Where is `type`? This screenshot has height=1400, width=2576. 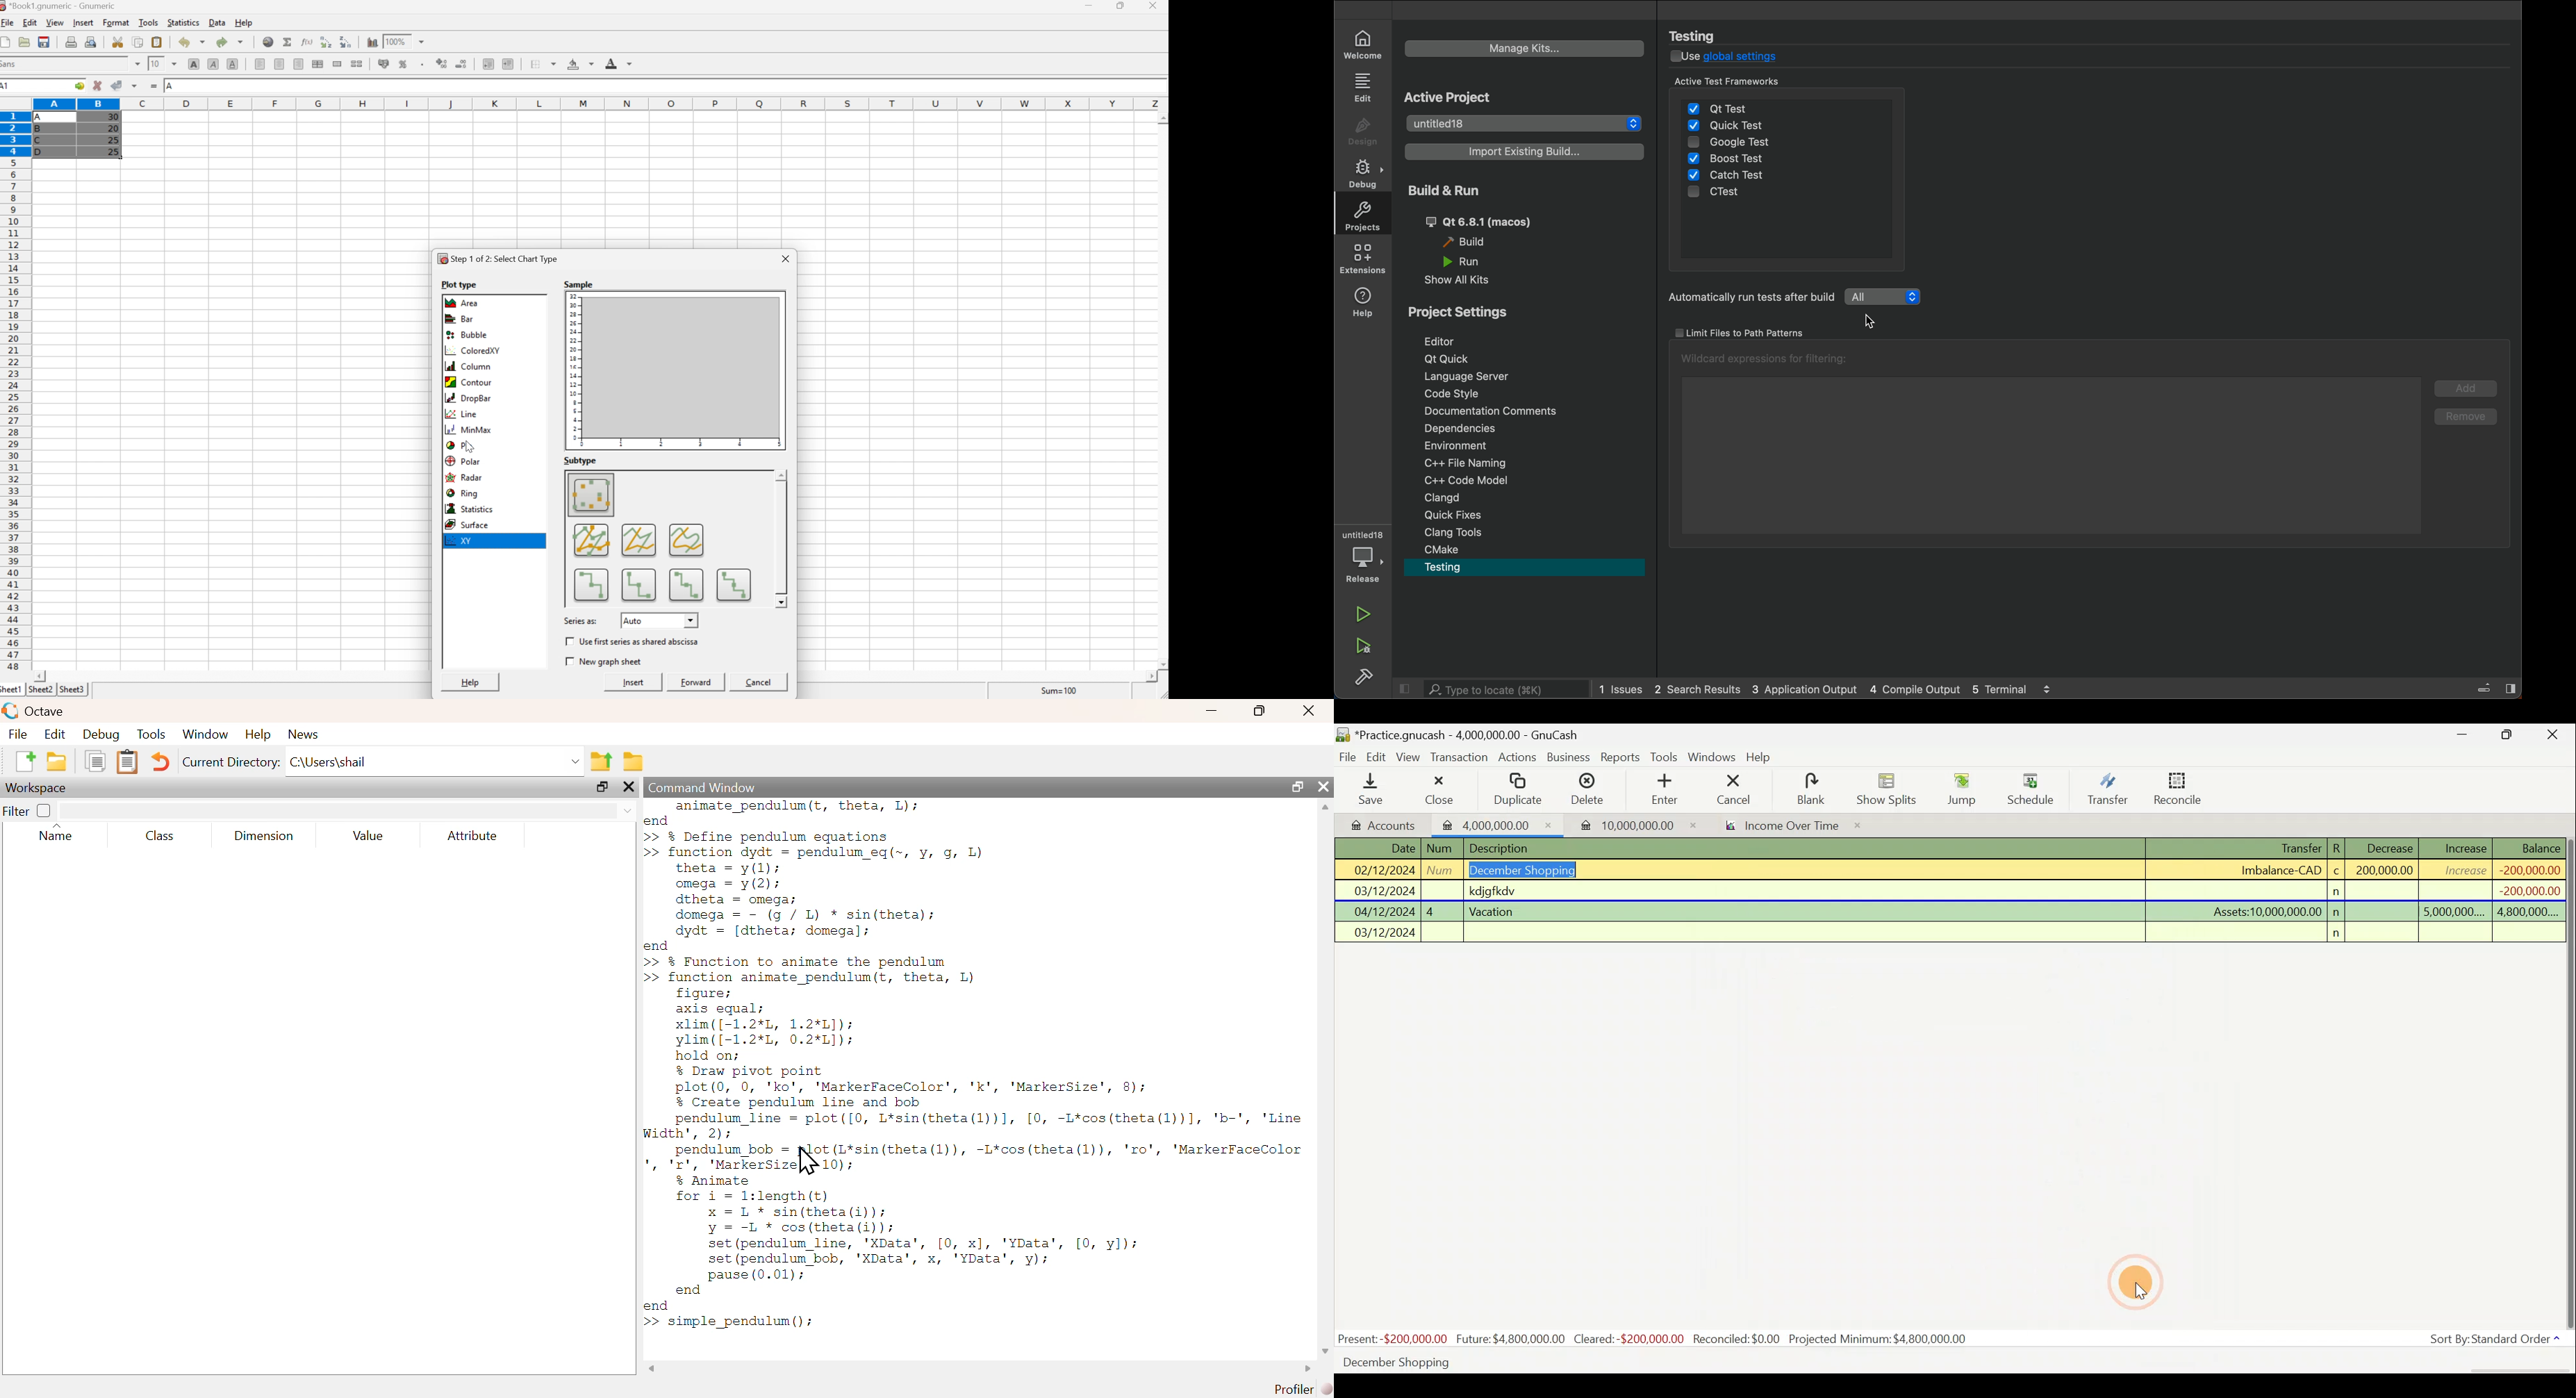 type is located at coordinates (1489, 689).